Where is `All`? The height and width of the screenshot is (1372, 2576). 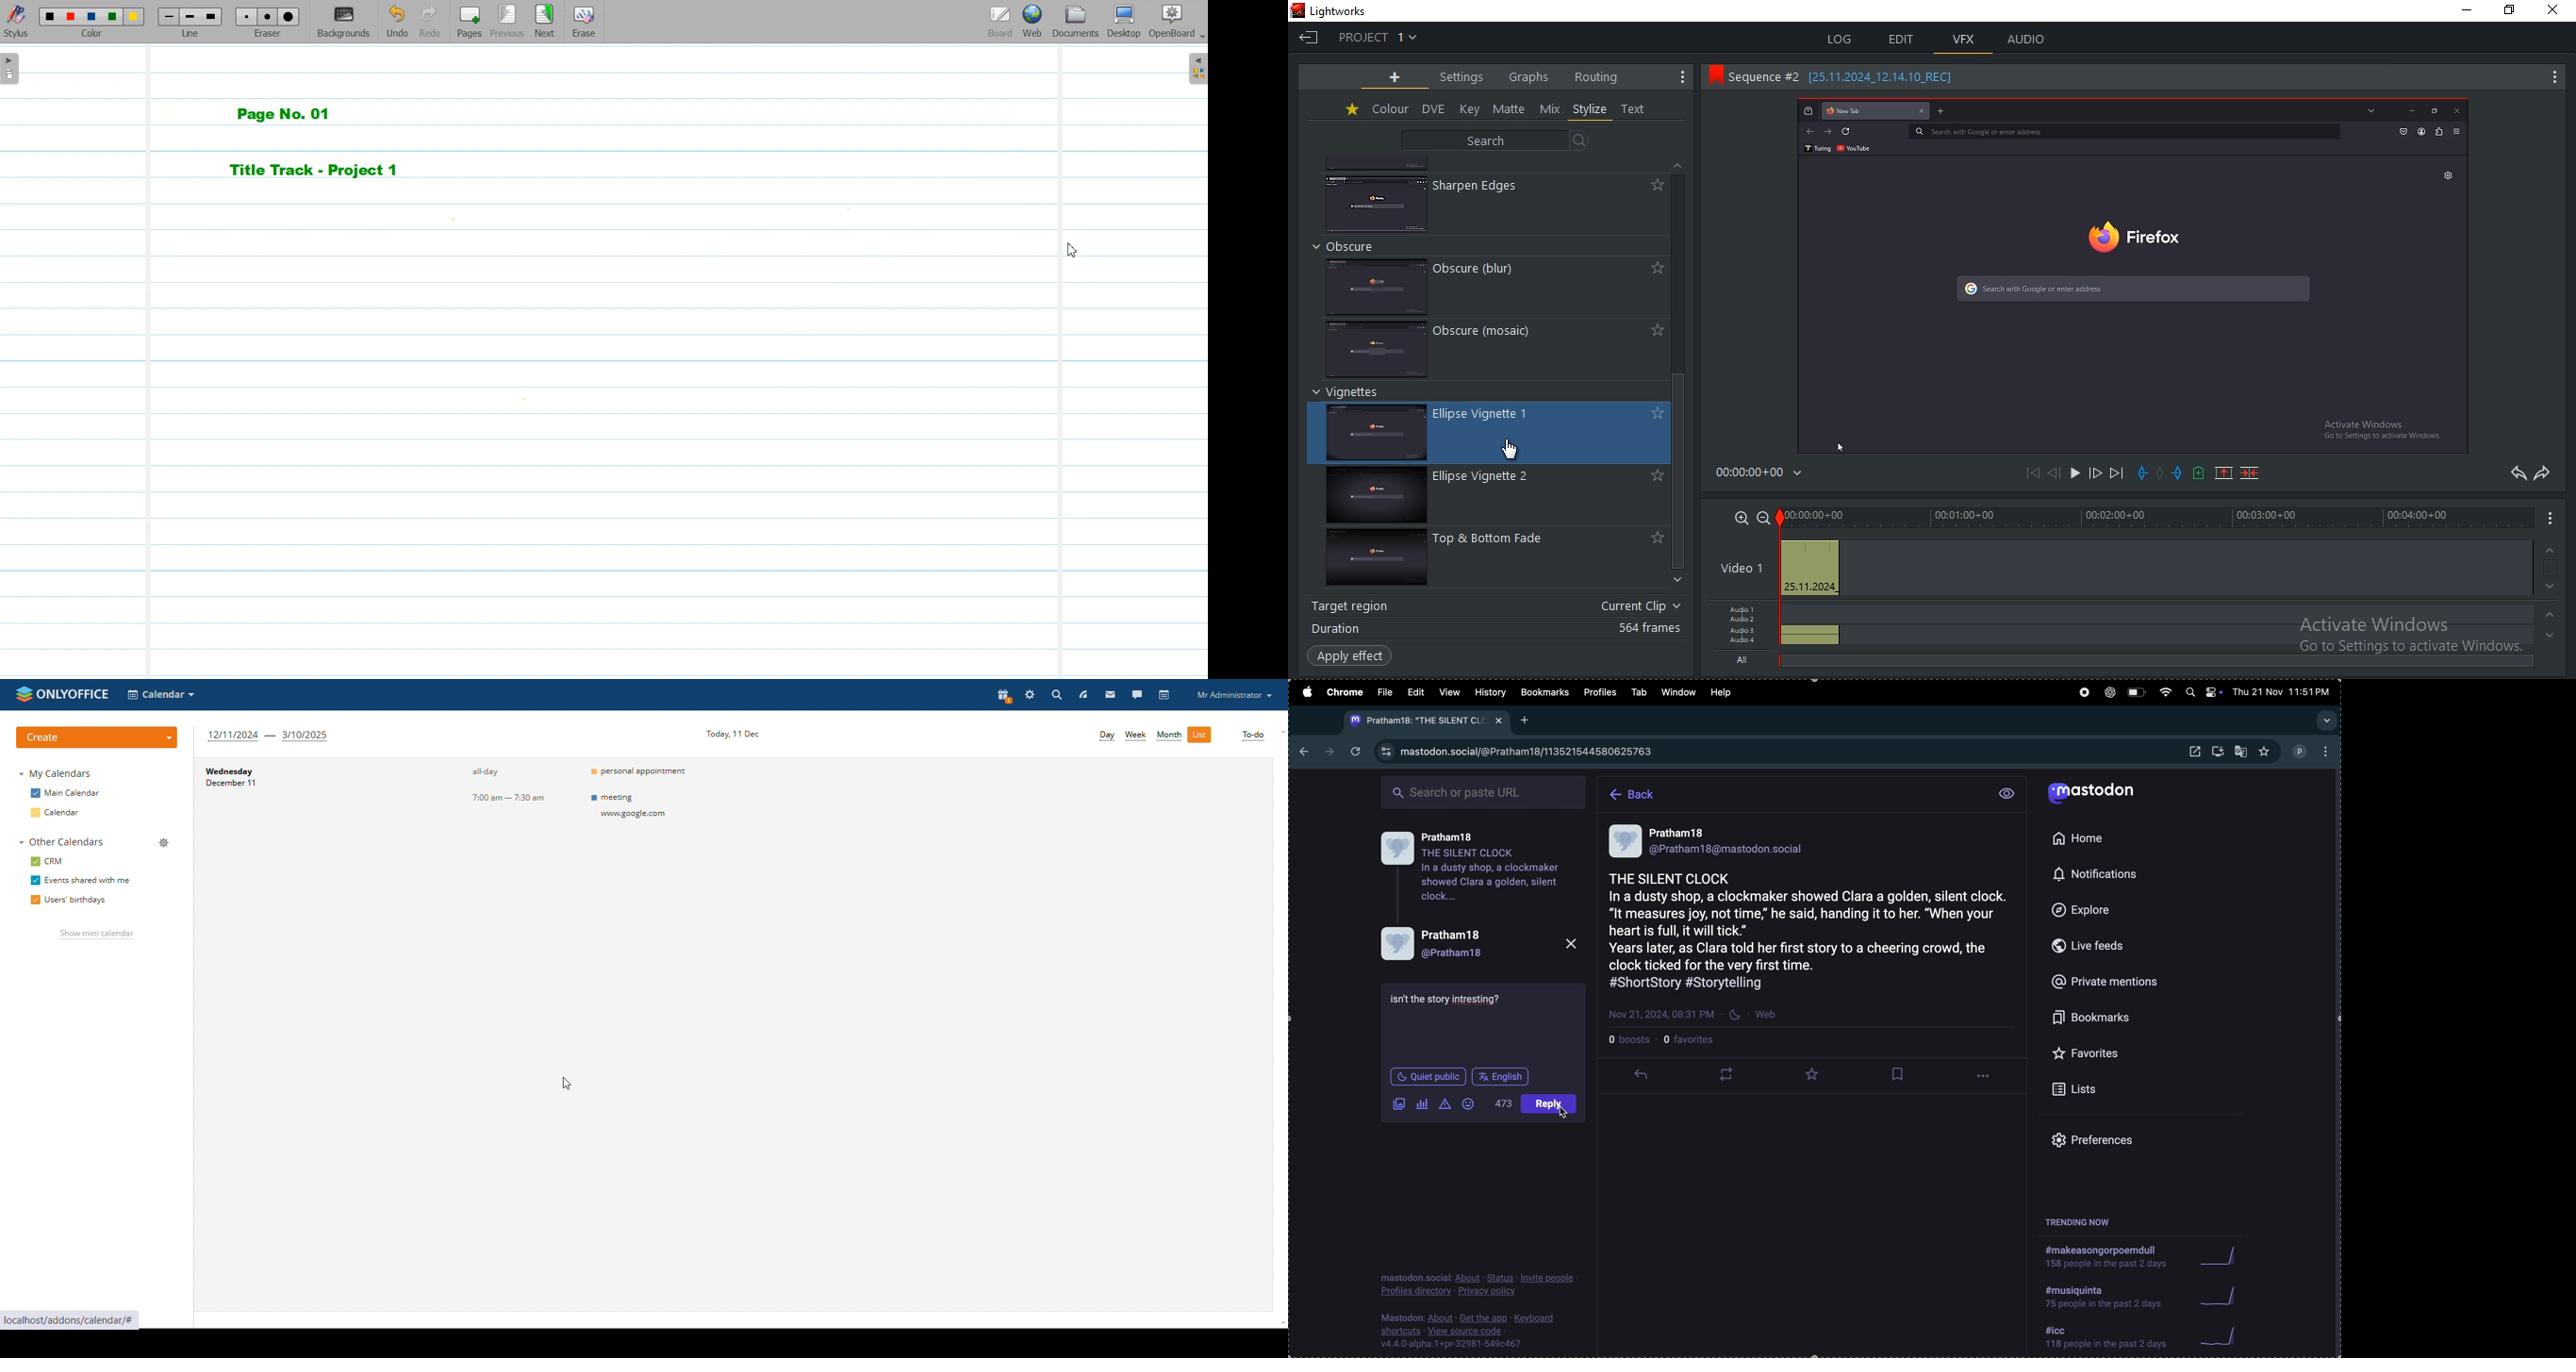
All is located at coordinates (1743, 662).